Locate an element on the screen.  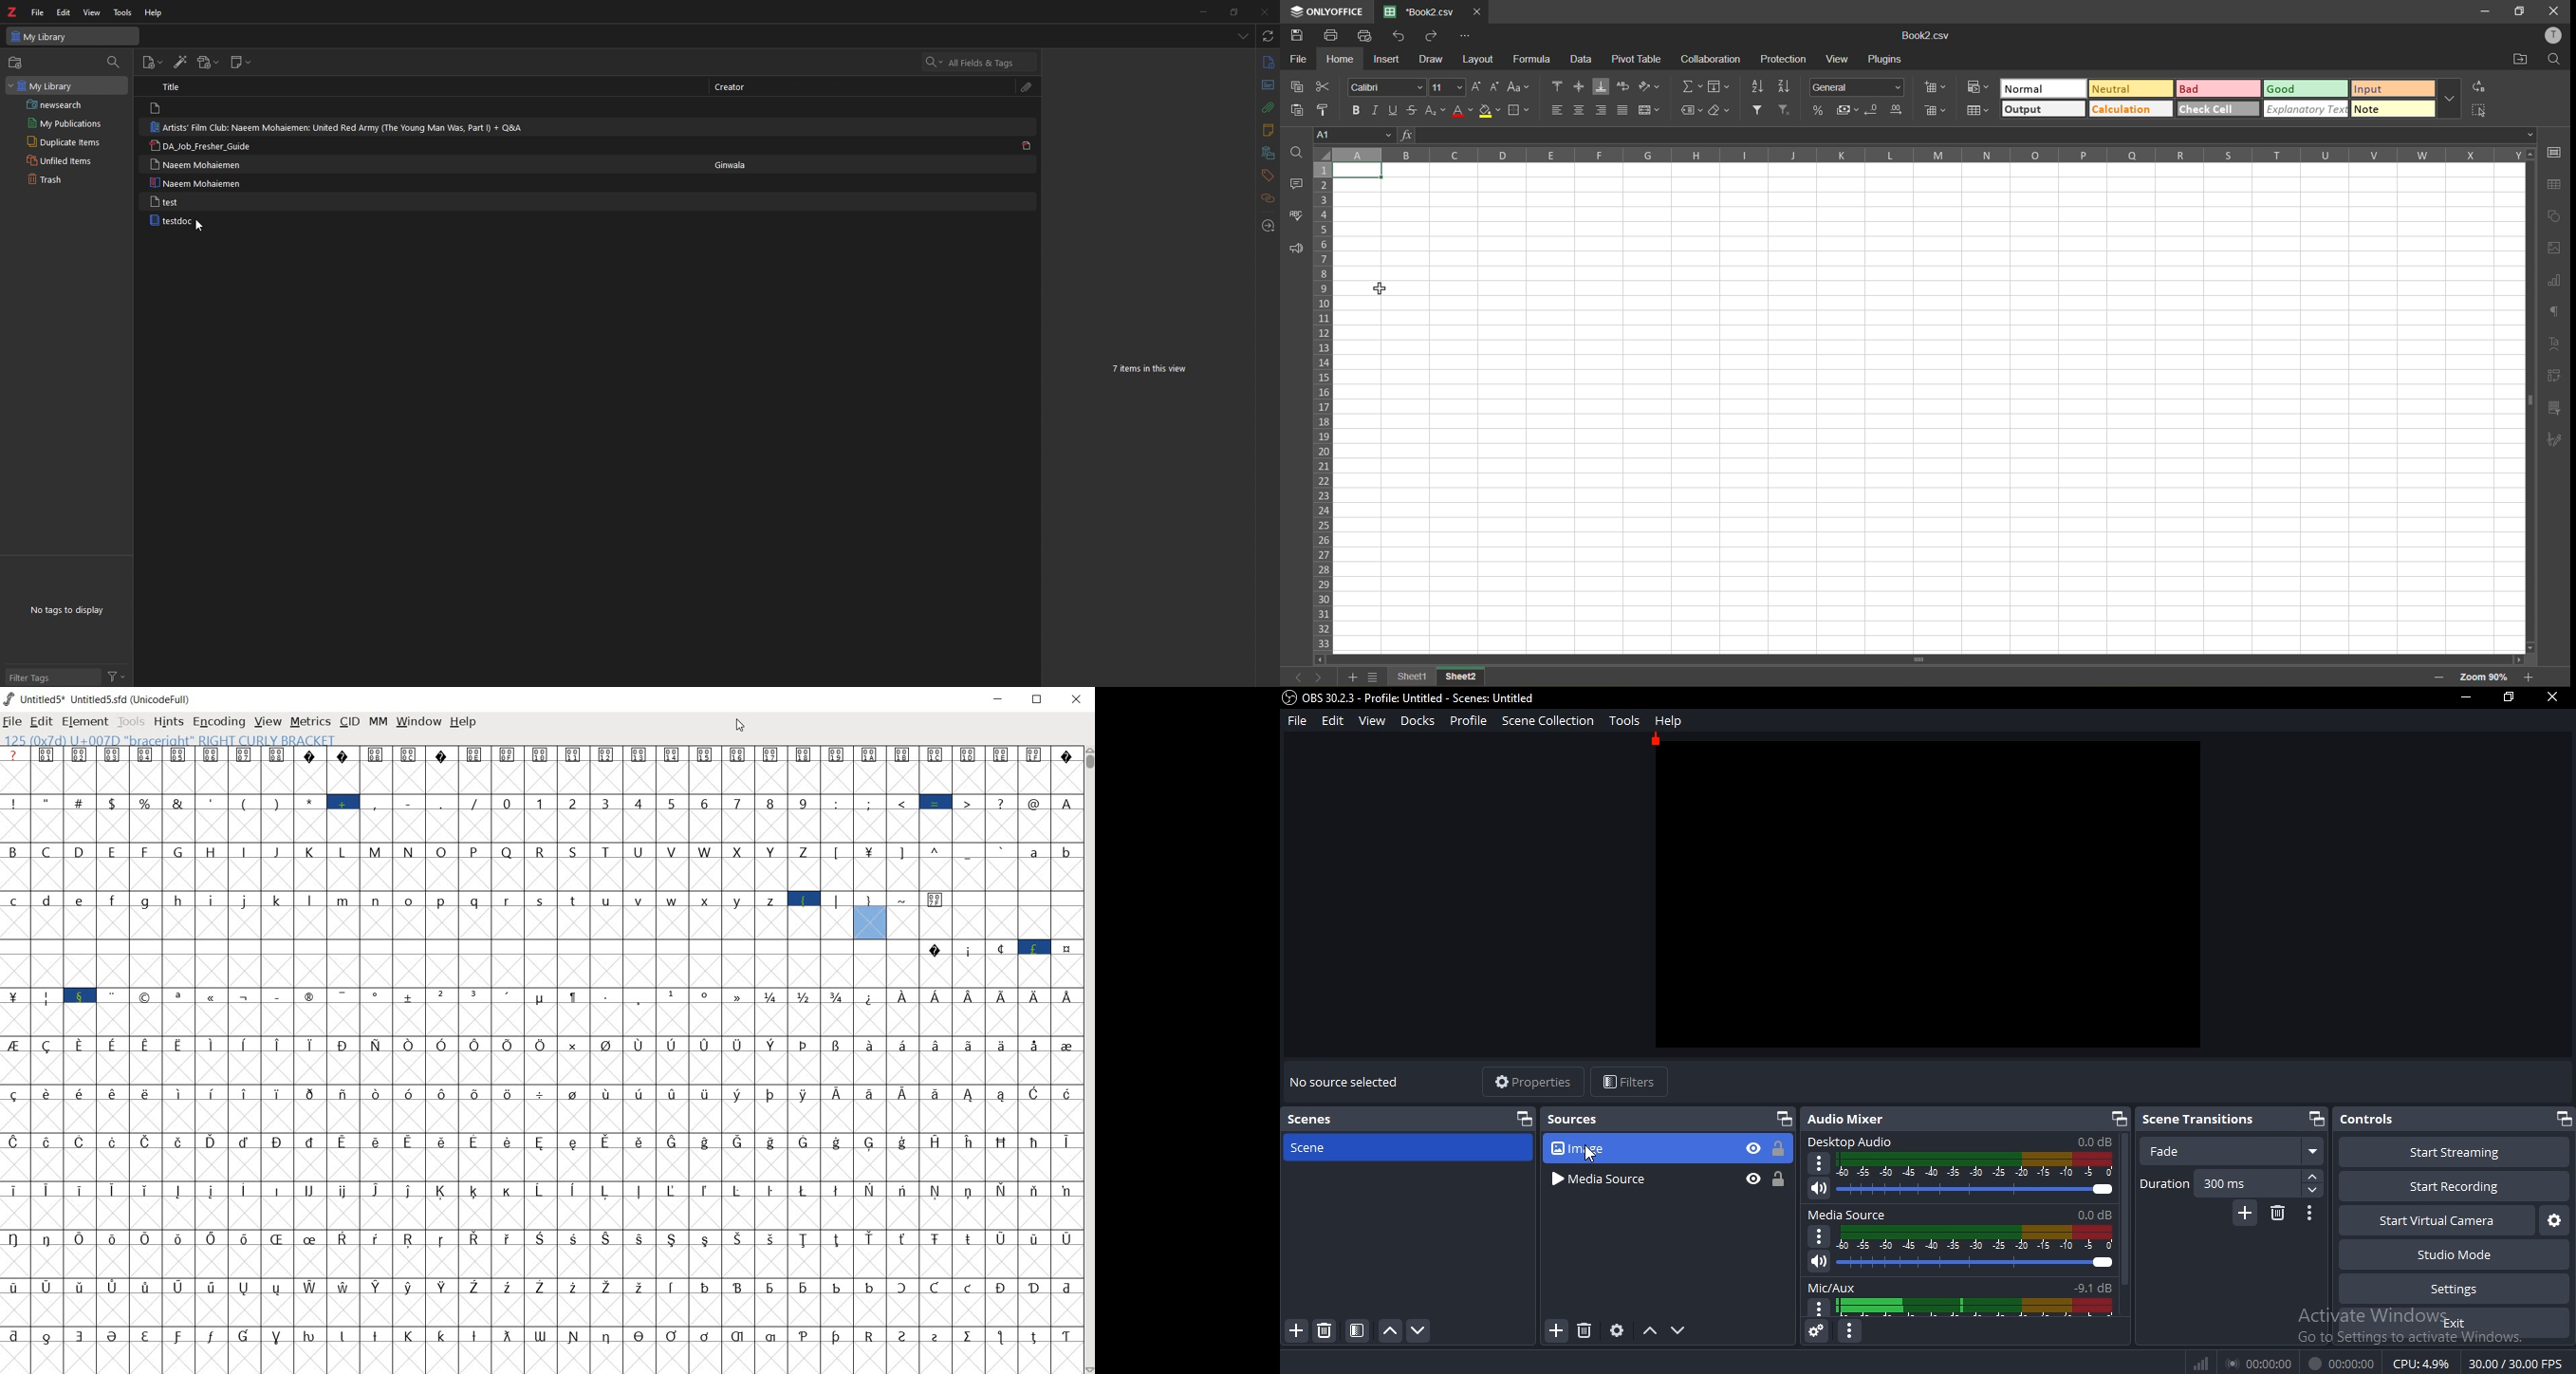
Untitled5* Untitled5.sfd (UnicodeFull) is located at coordinates (99, 698).